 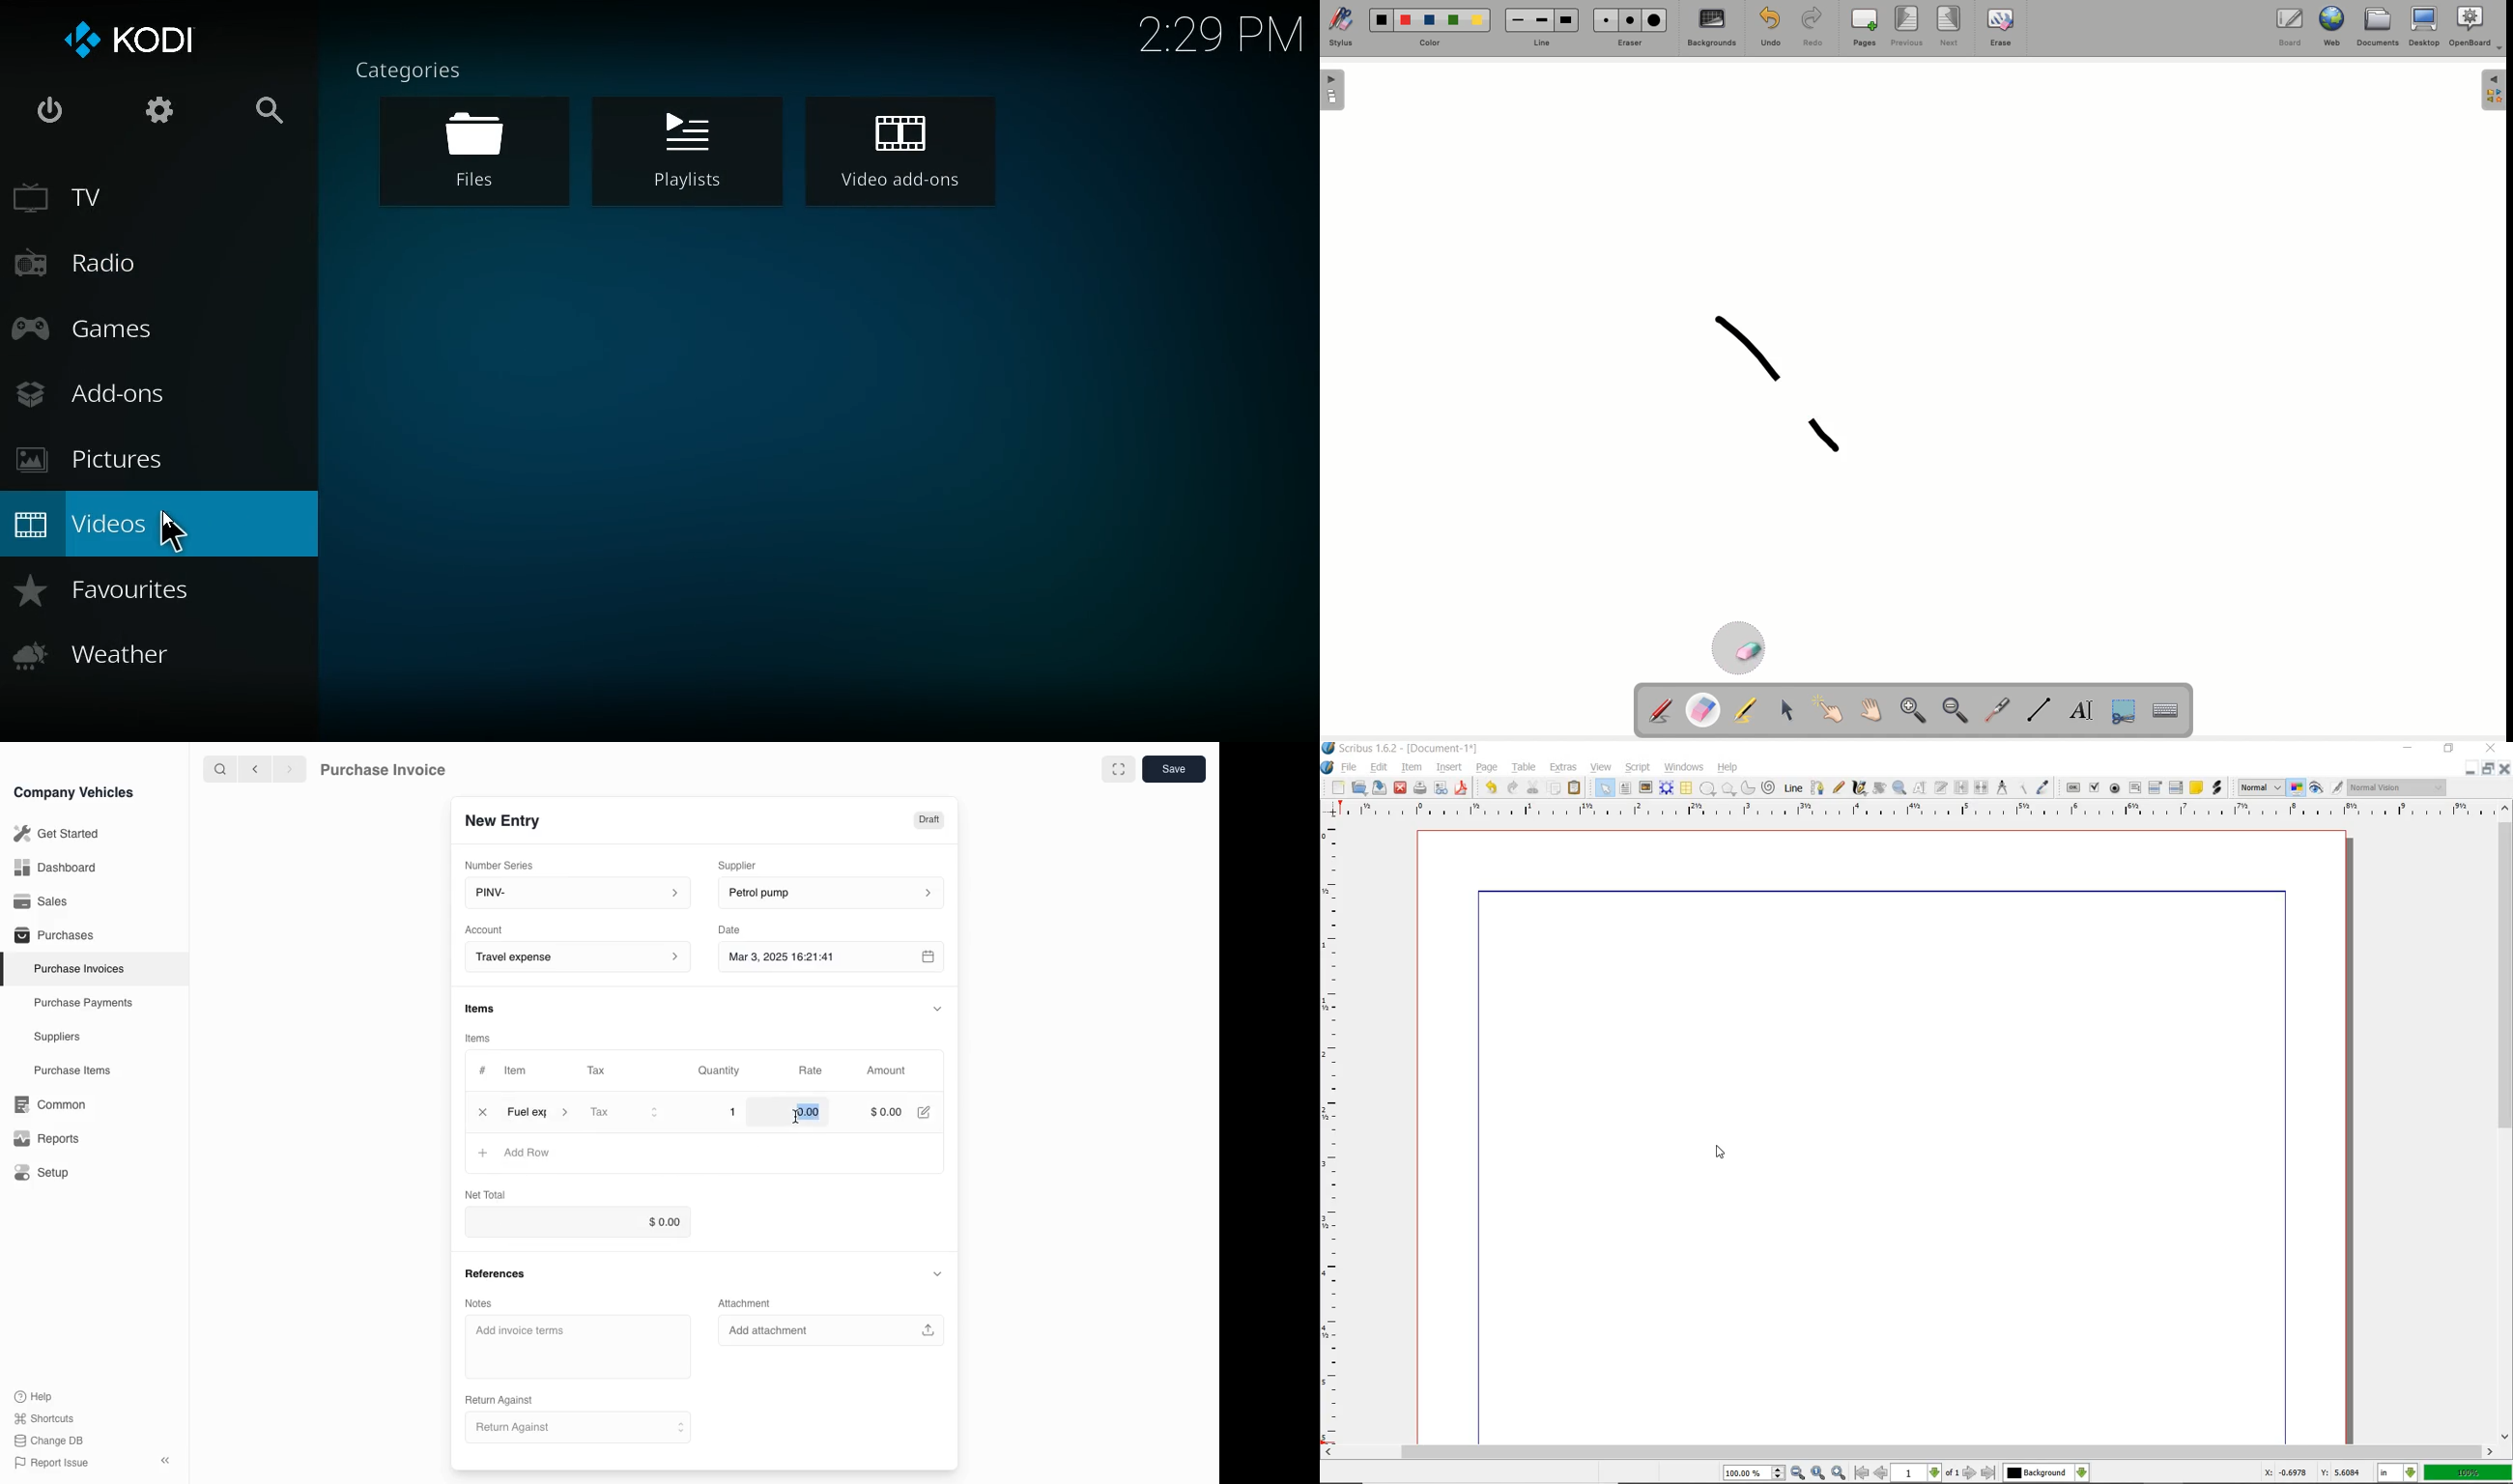 What do you see at coordinates (54, 867) in the screenshot?
I see `Dashboard` at bounding box center [54, 867].